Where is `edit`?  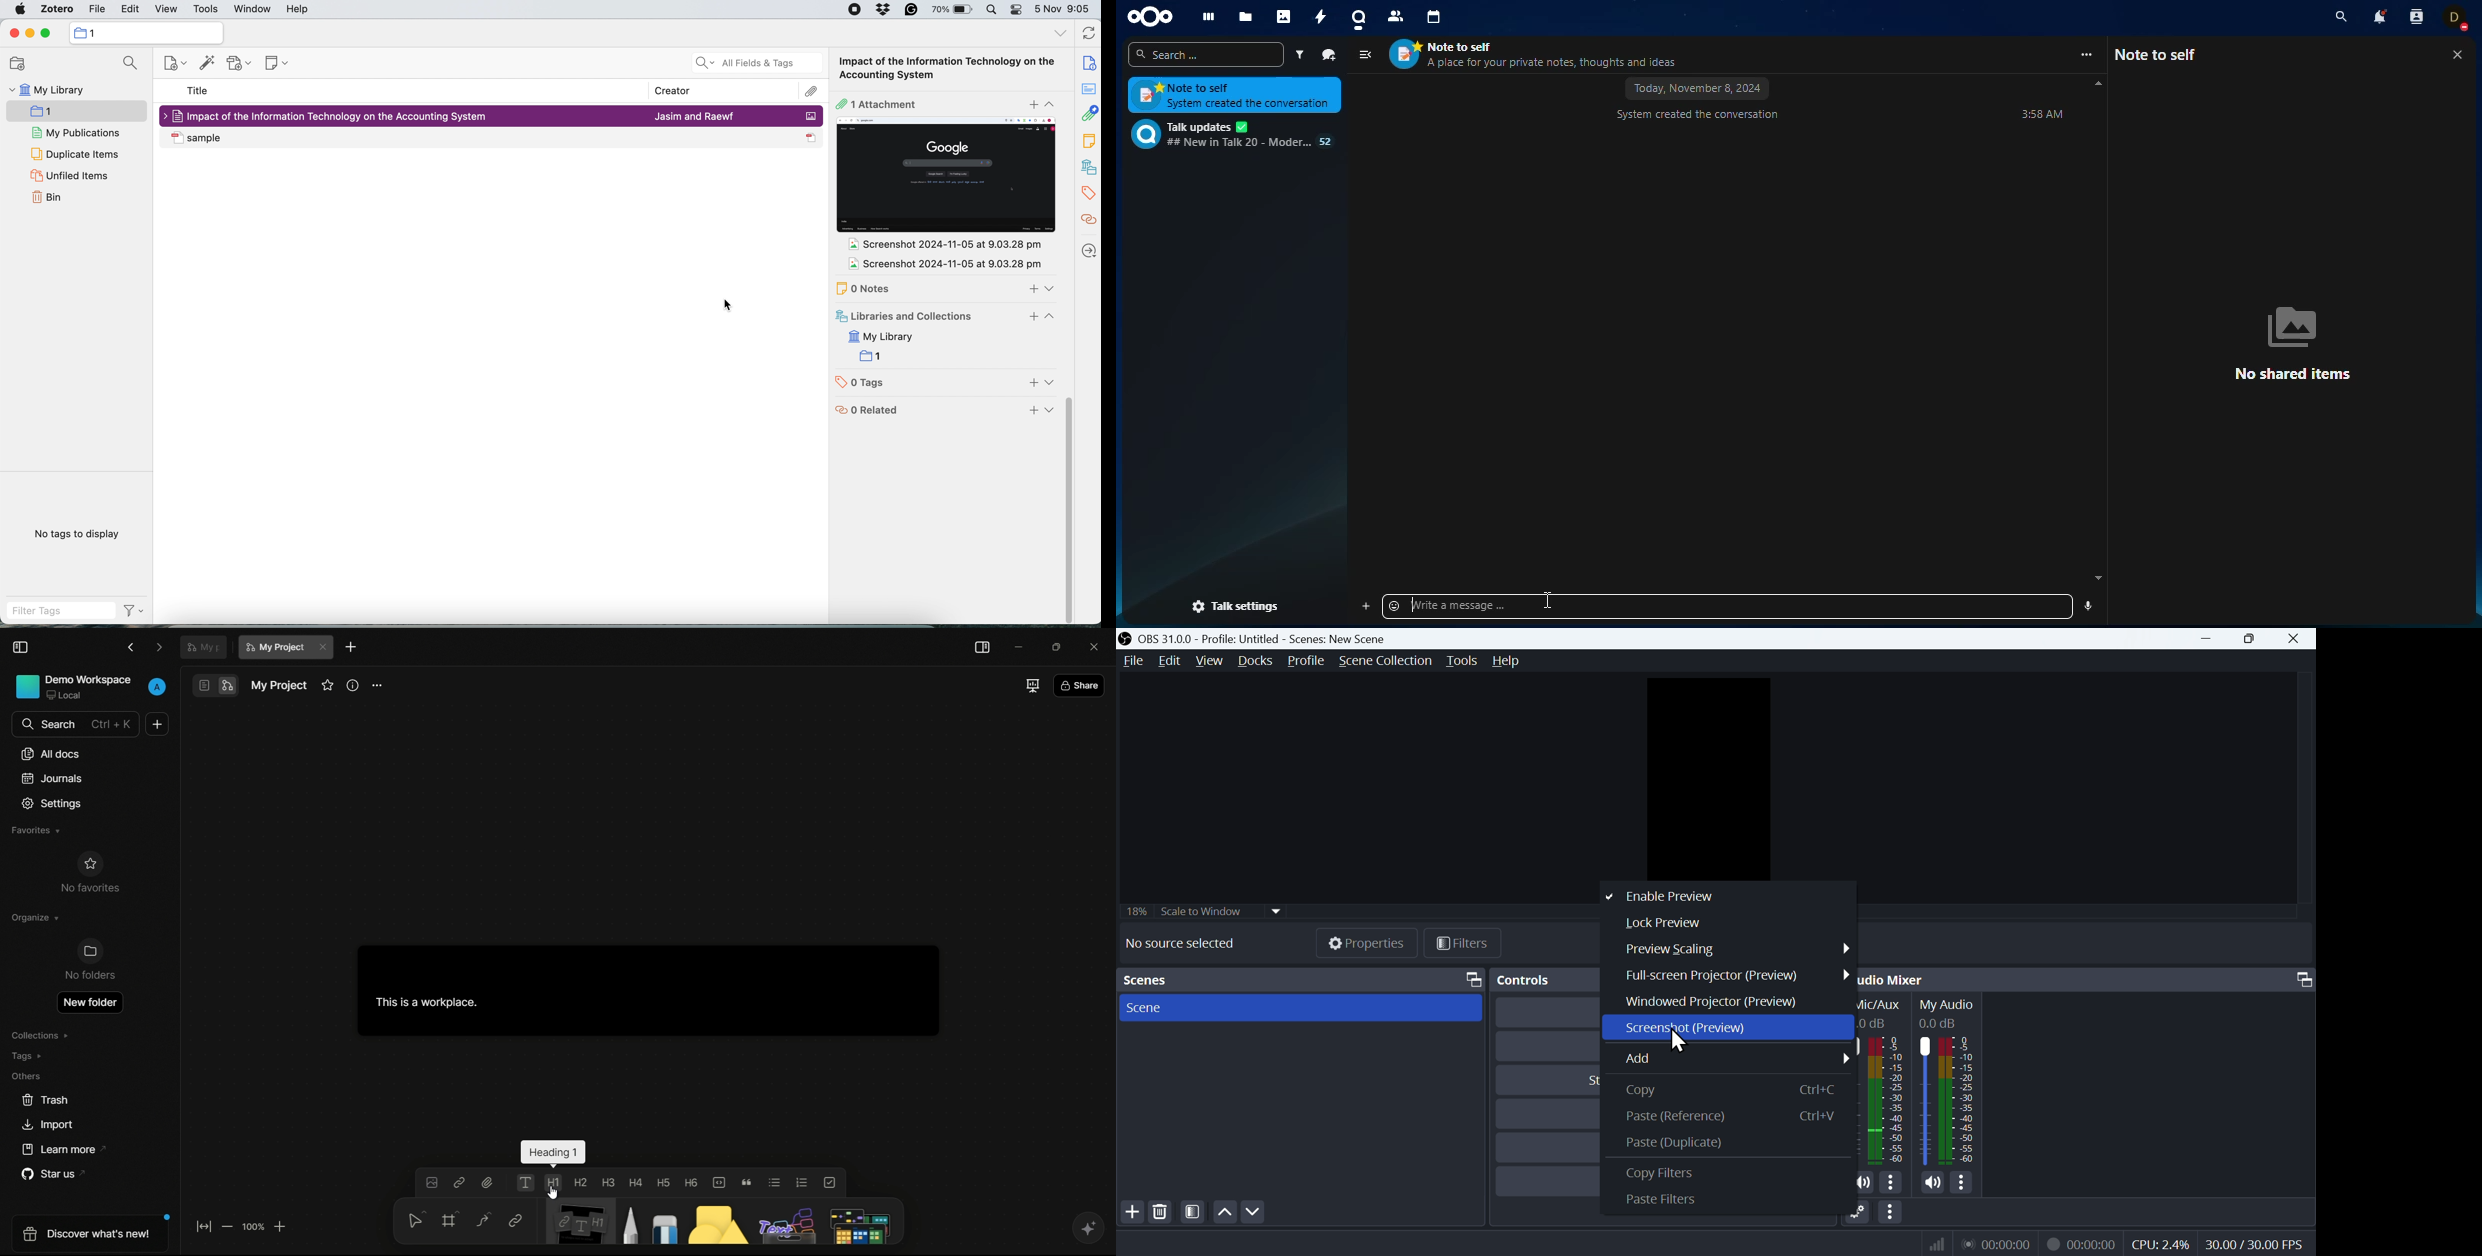
edit is located at coordinates (131, 10).